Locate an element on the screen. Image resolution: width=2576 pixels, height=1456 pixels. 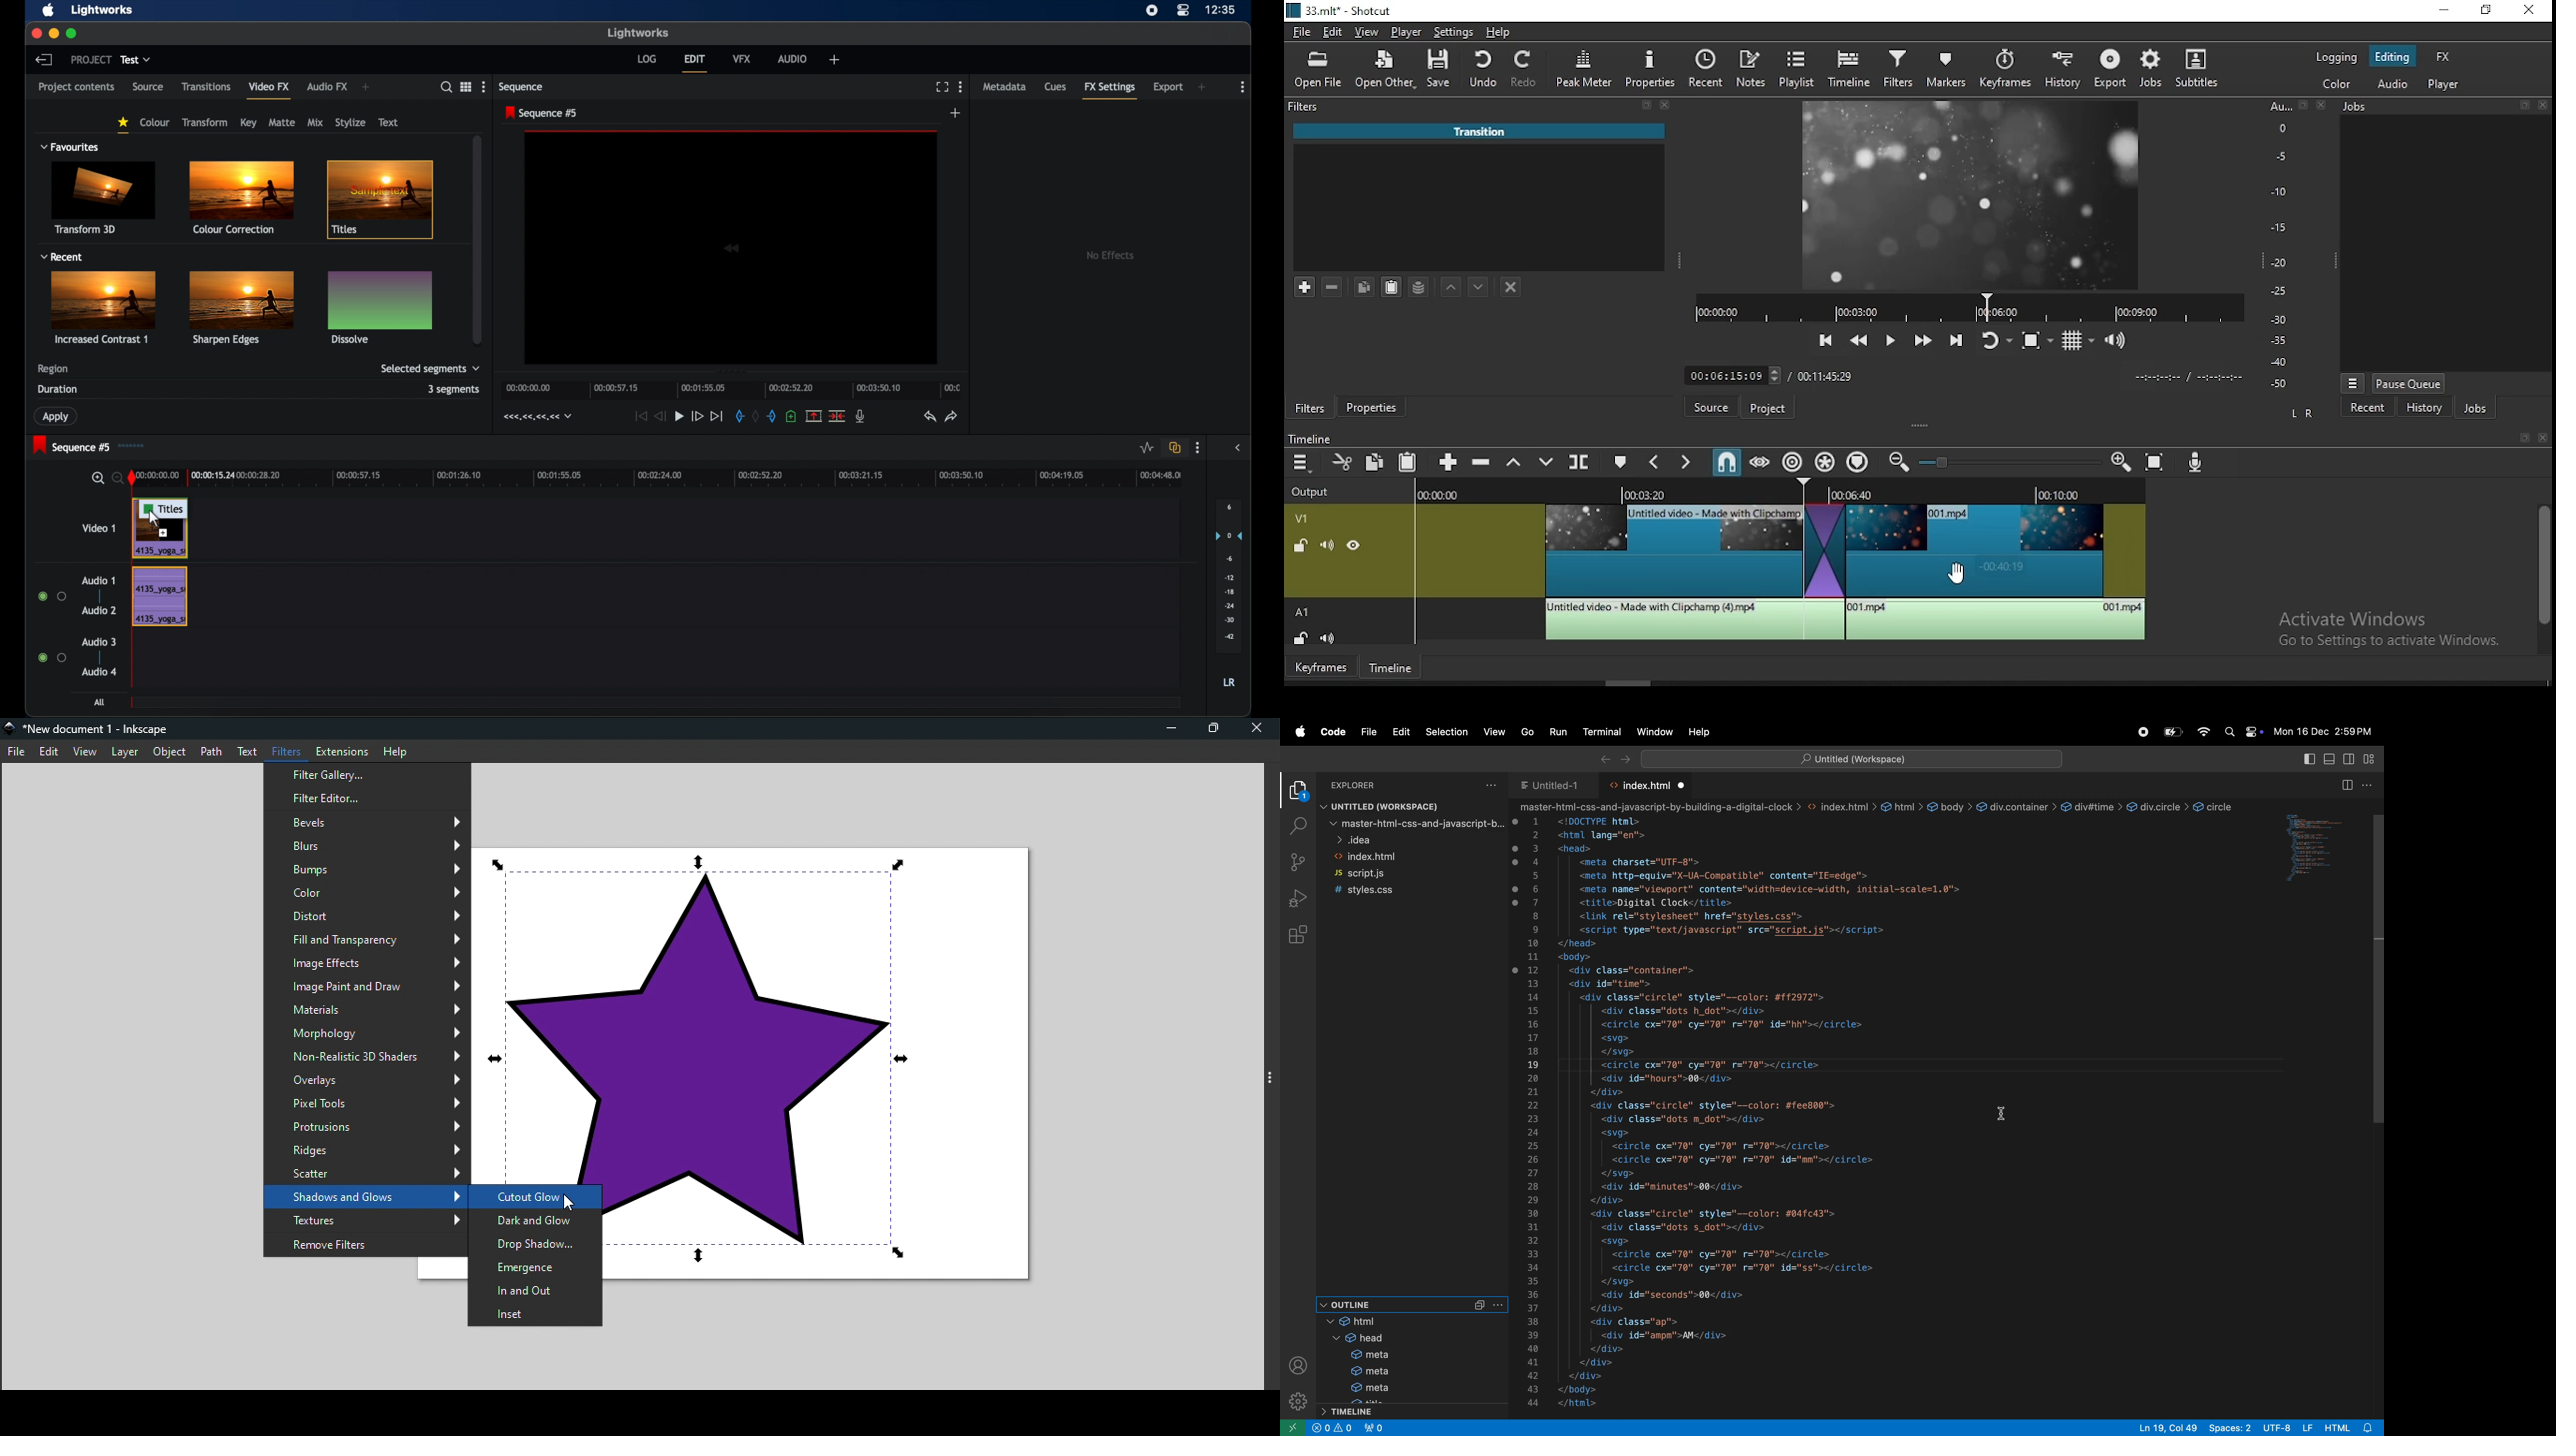
copy selected filter is located at coordinates (1365, 285).